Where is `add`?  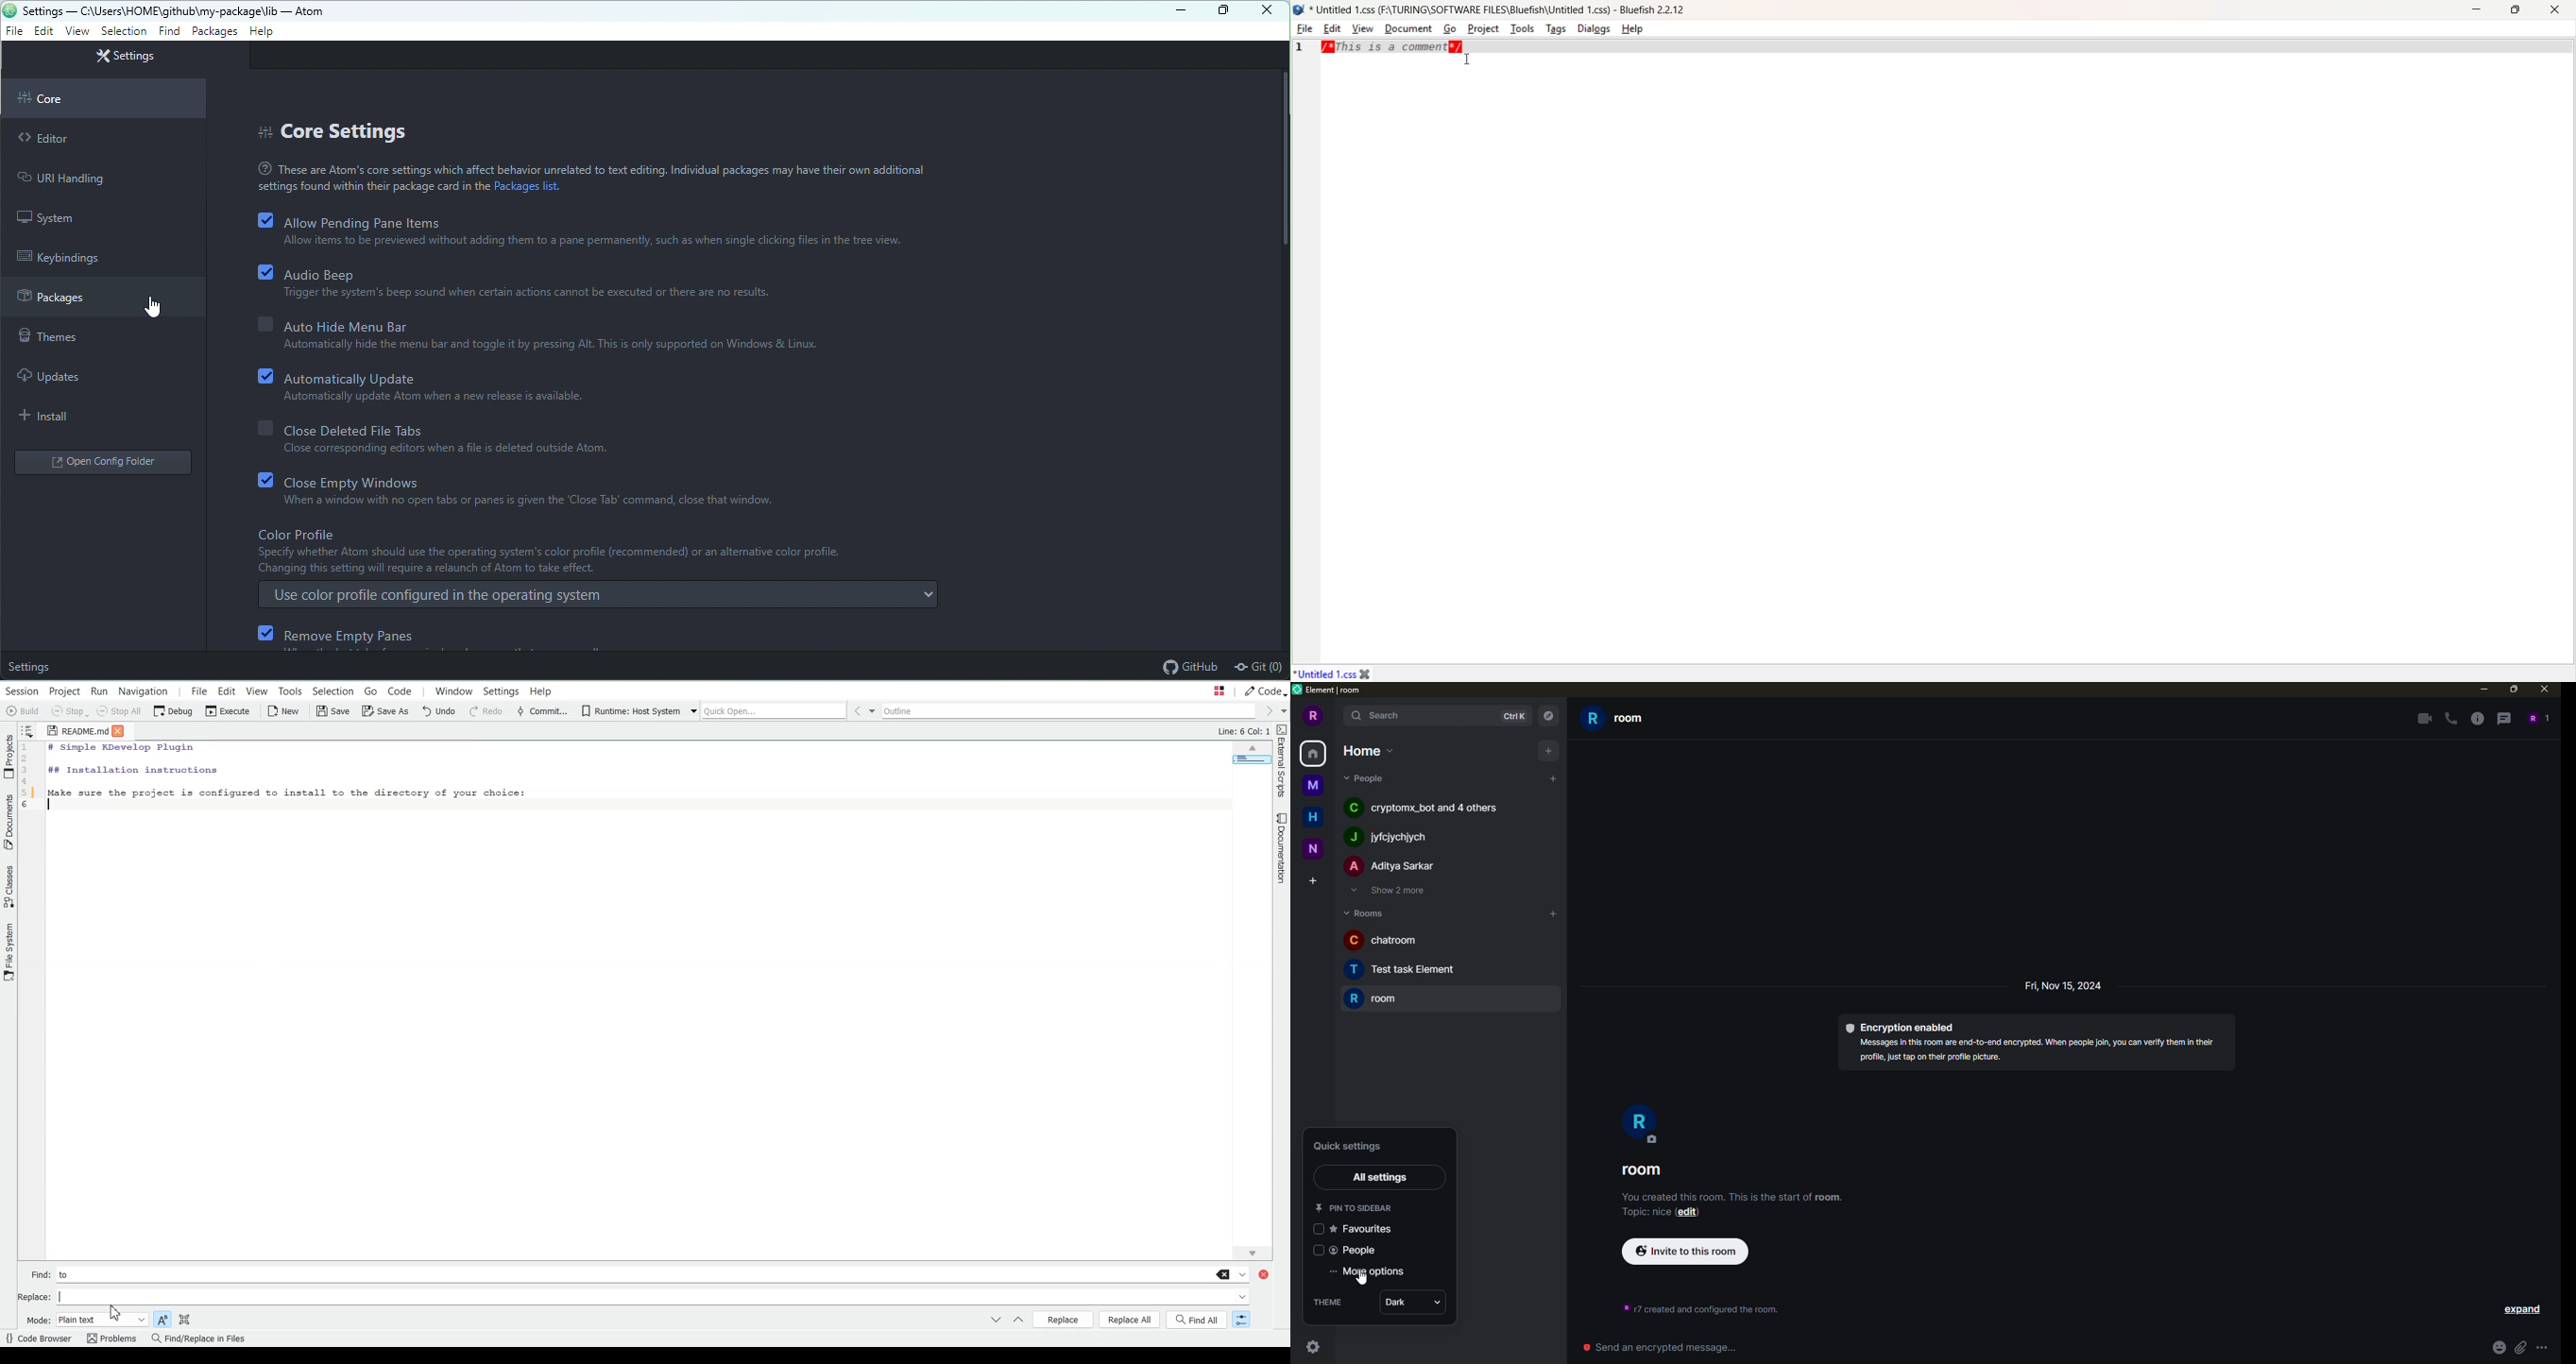
add is located at coordinates (1550, 750).